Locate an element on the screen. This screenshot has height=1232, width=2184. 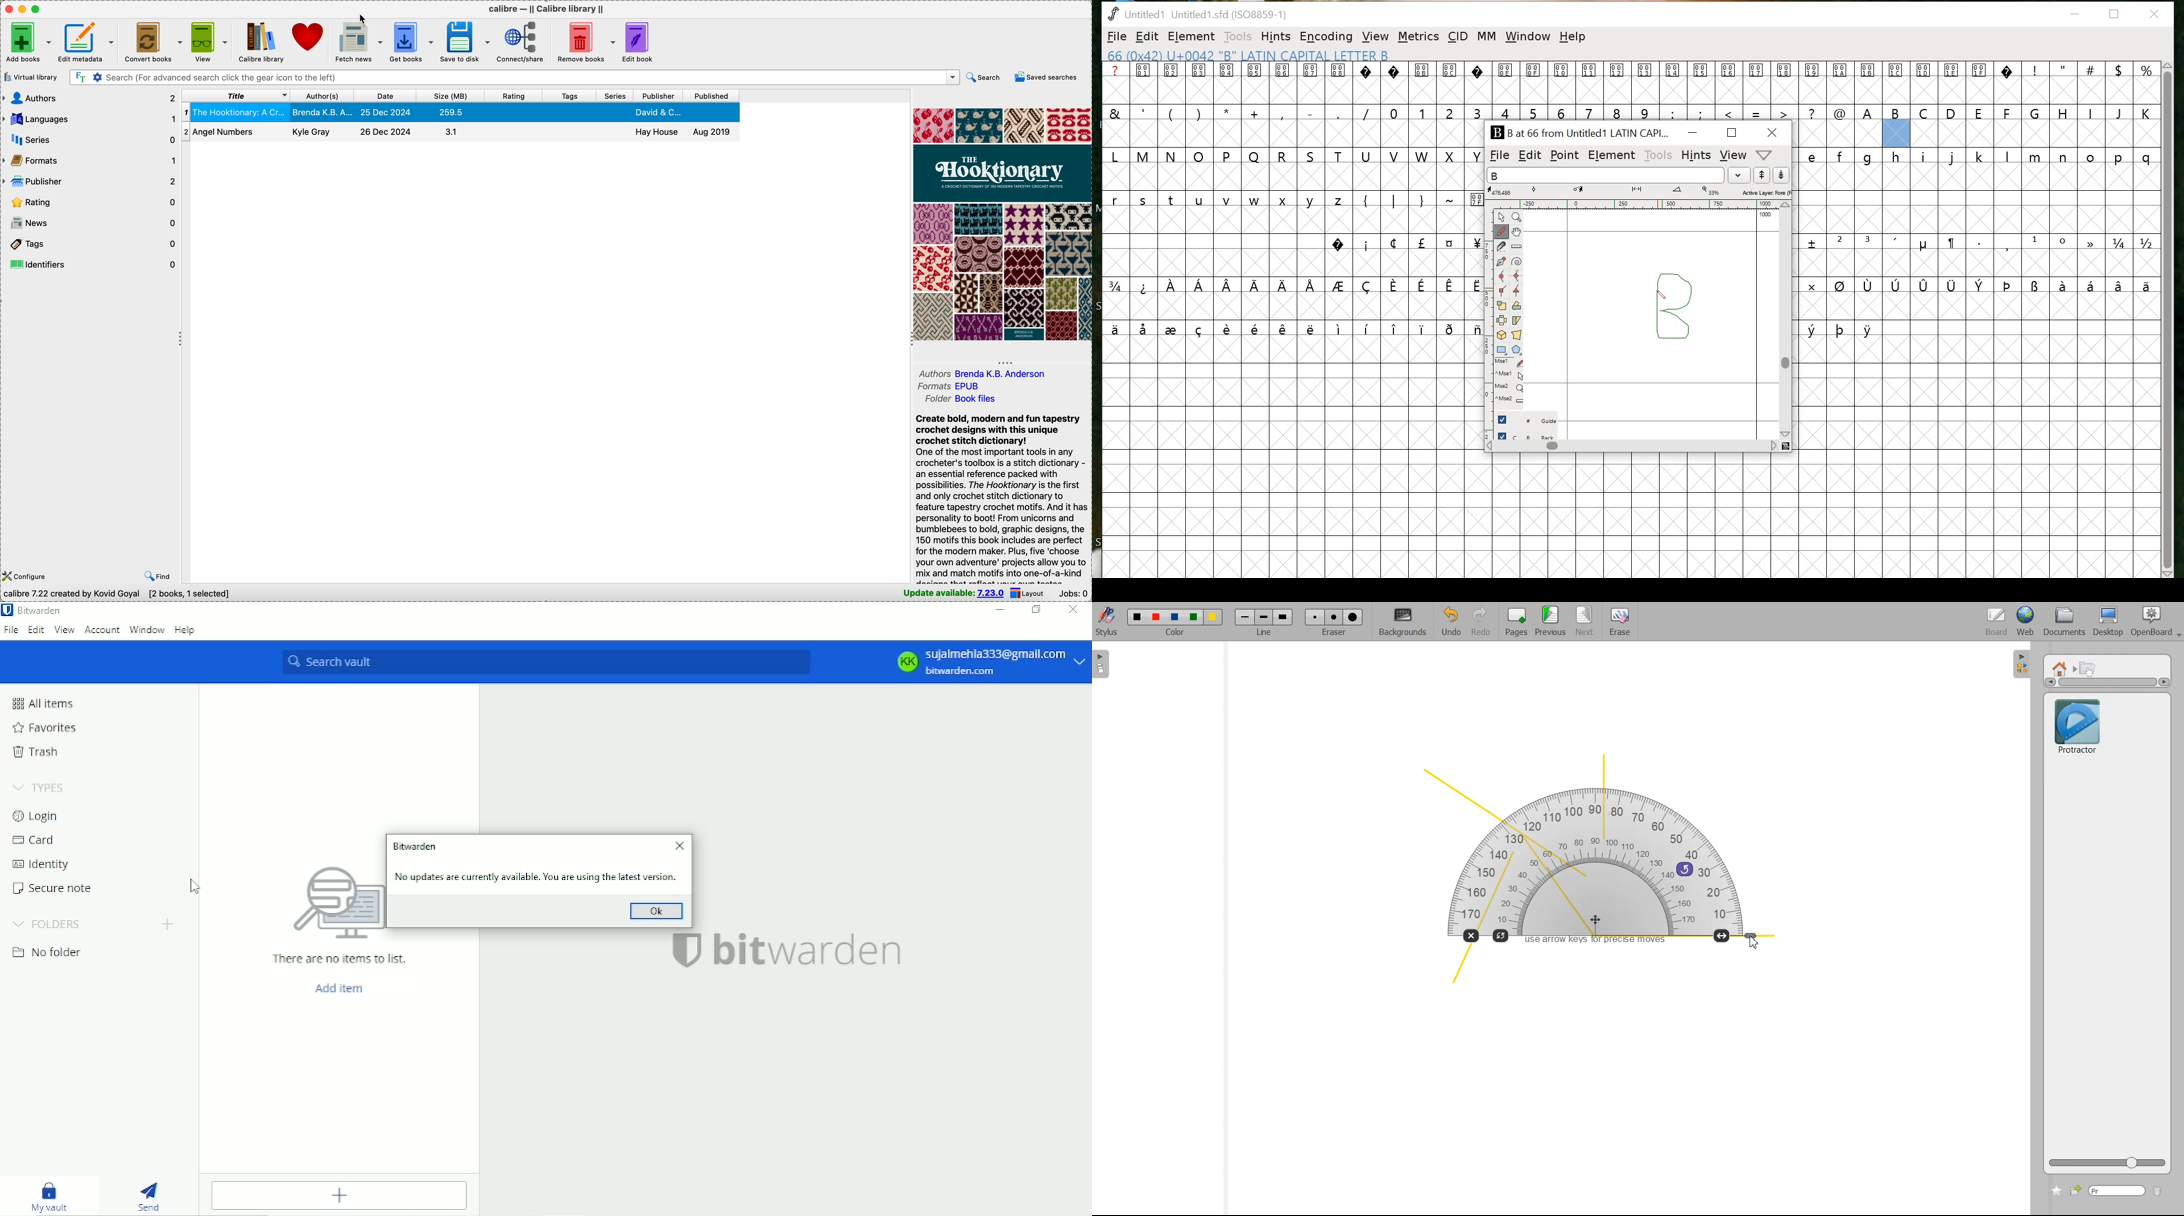
Board is located at coordinates (1997, 622).